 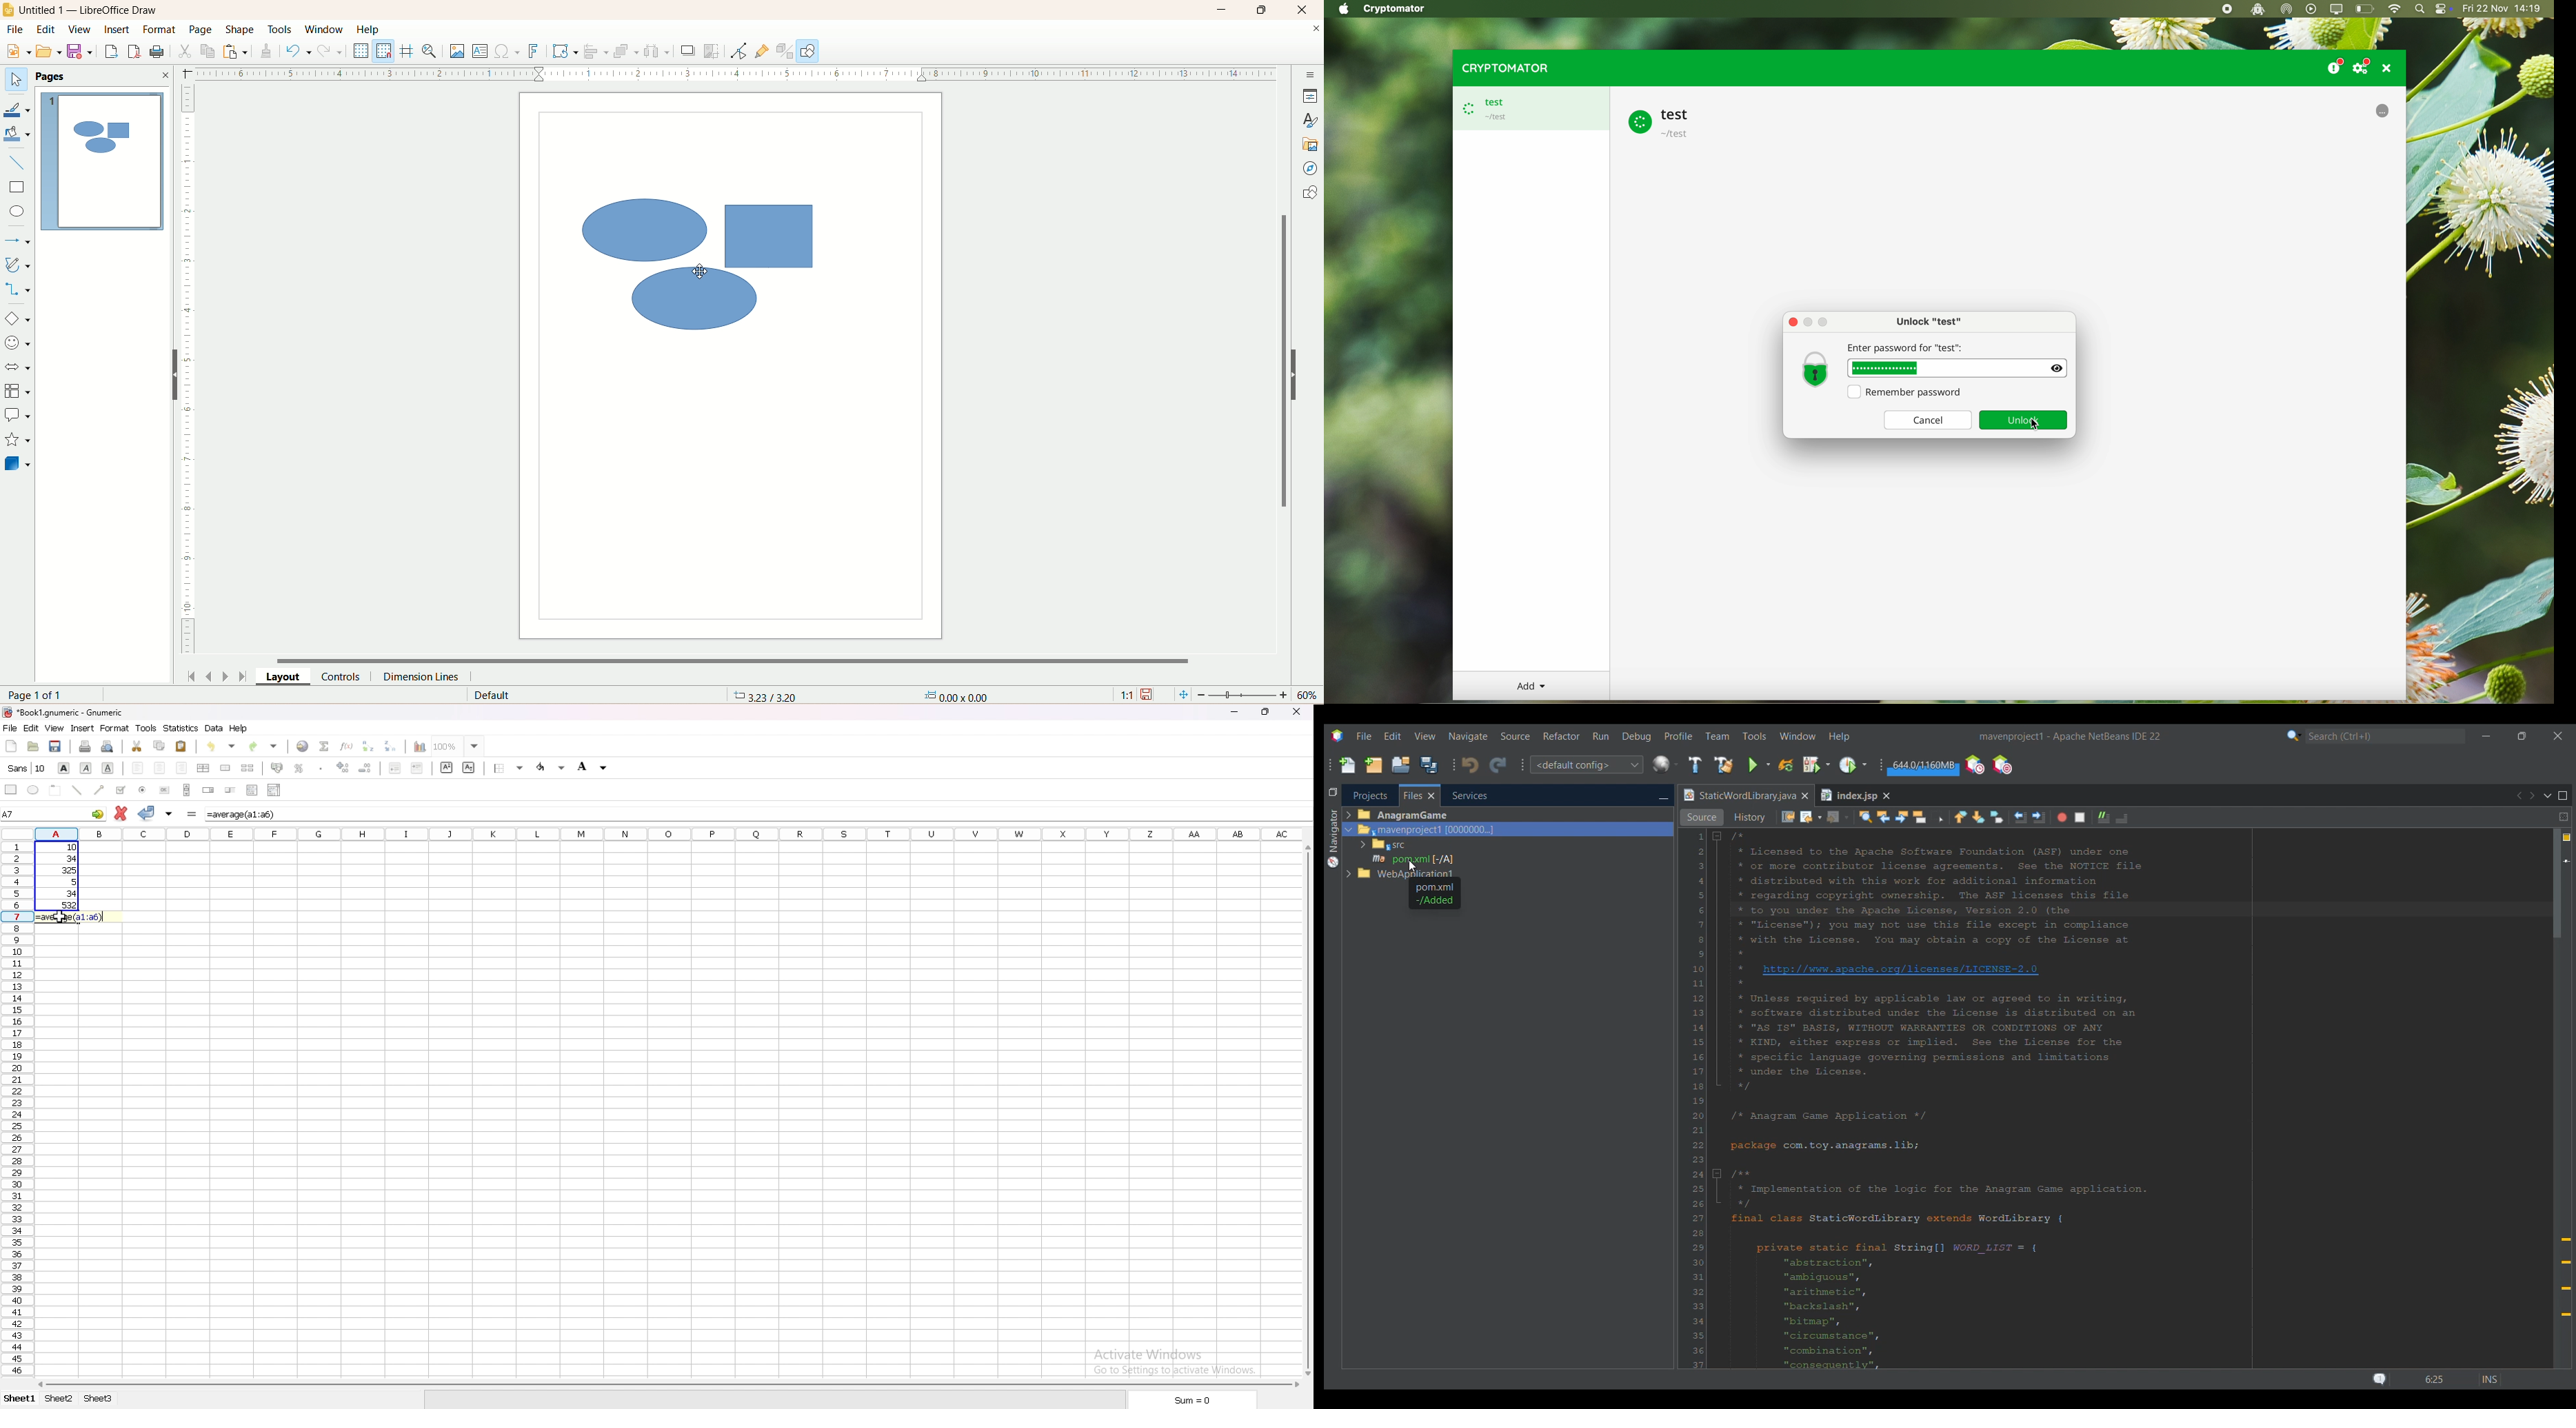 What do you see at coordinates (2386, 736) in the screenshot?
I see `Search` at bounding box center [2386, 736].